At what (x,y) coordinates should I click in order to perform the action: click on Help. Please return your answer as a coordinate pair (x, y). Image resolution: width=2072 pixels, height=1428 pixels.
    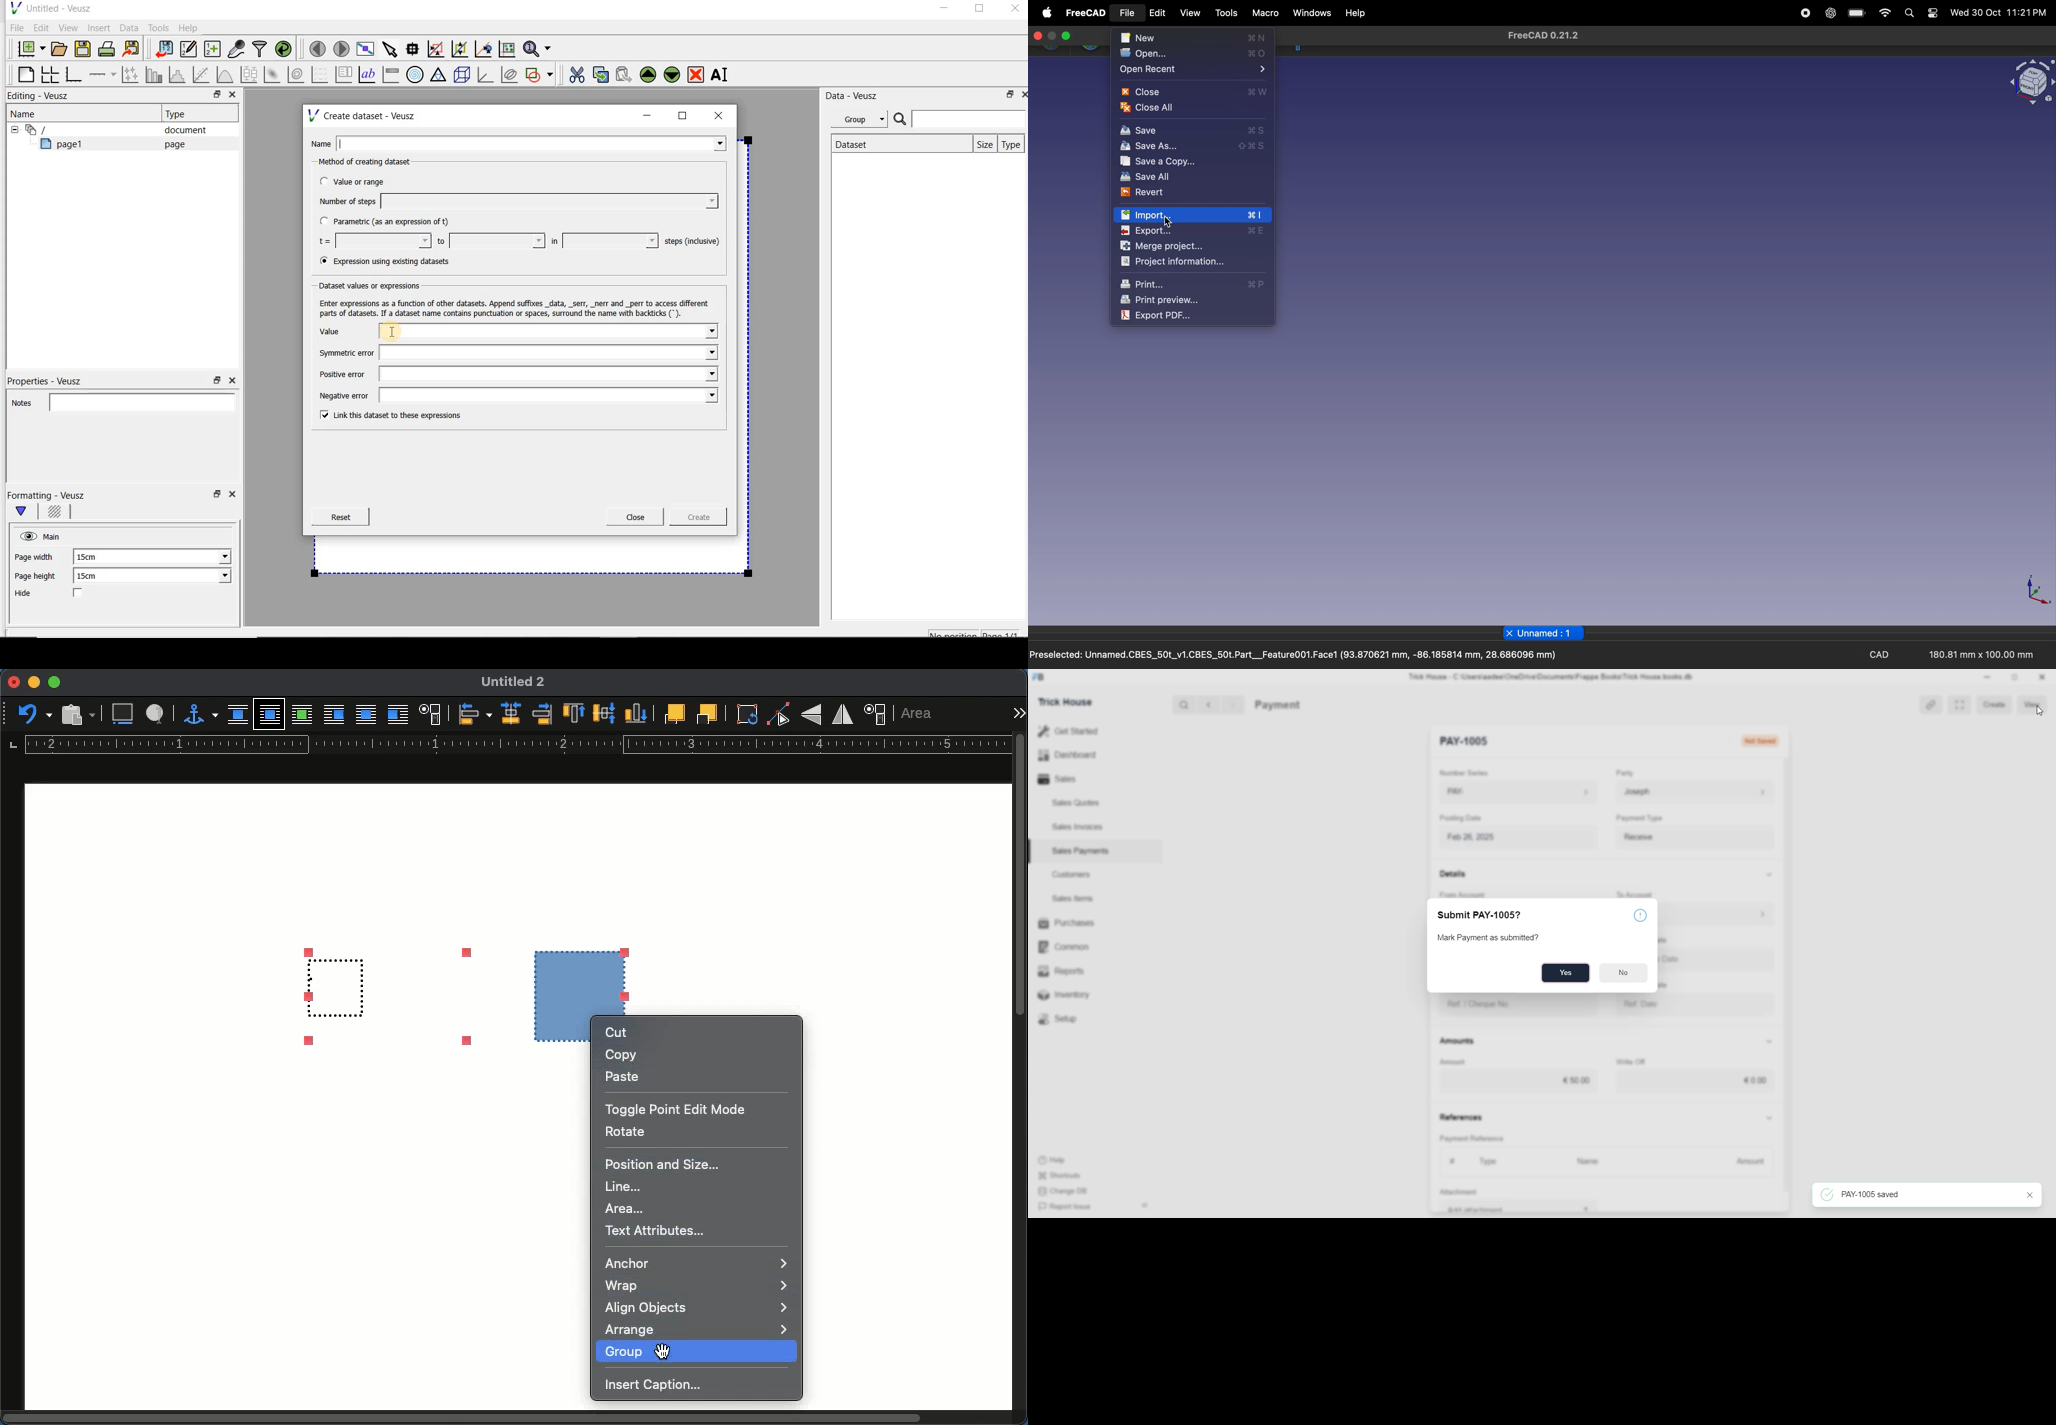
    Looking at the image, I should click on (1054, 1157).